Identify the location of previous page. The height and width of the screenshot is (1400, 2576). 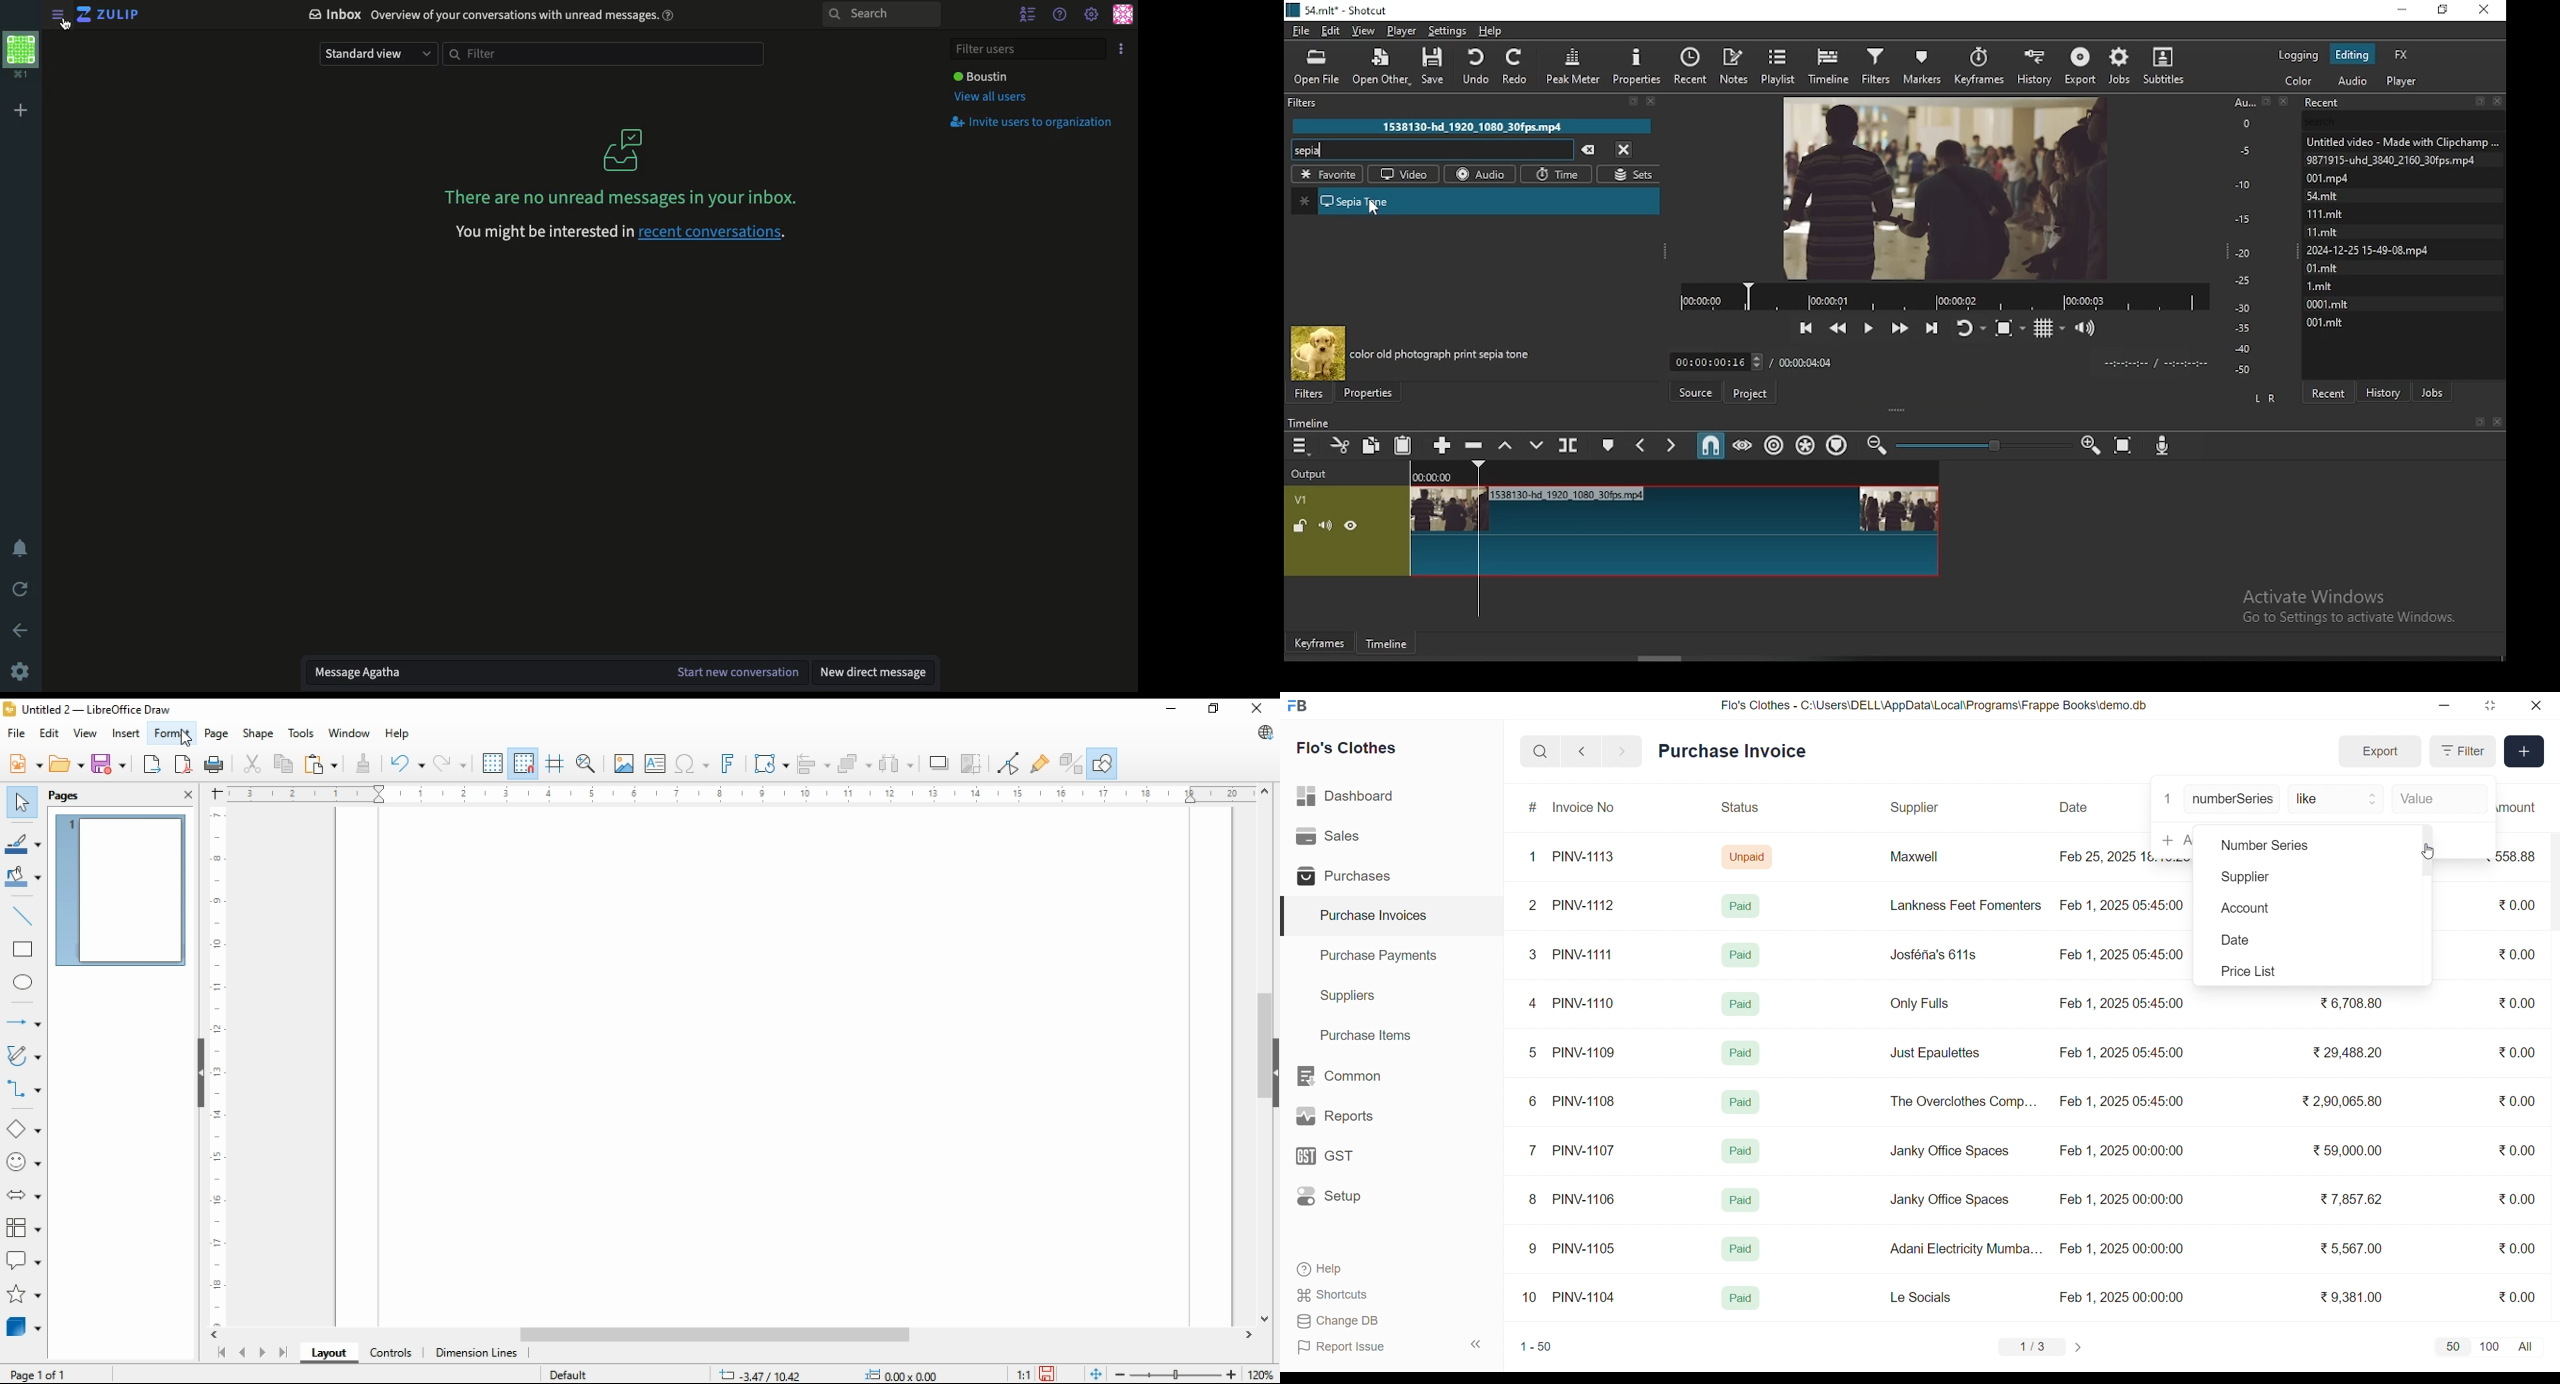
(243, 1354).